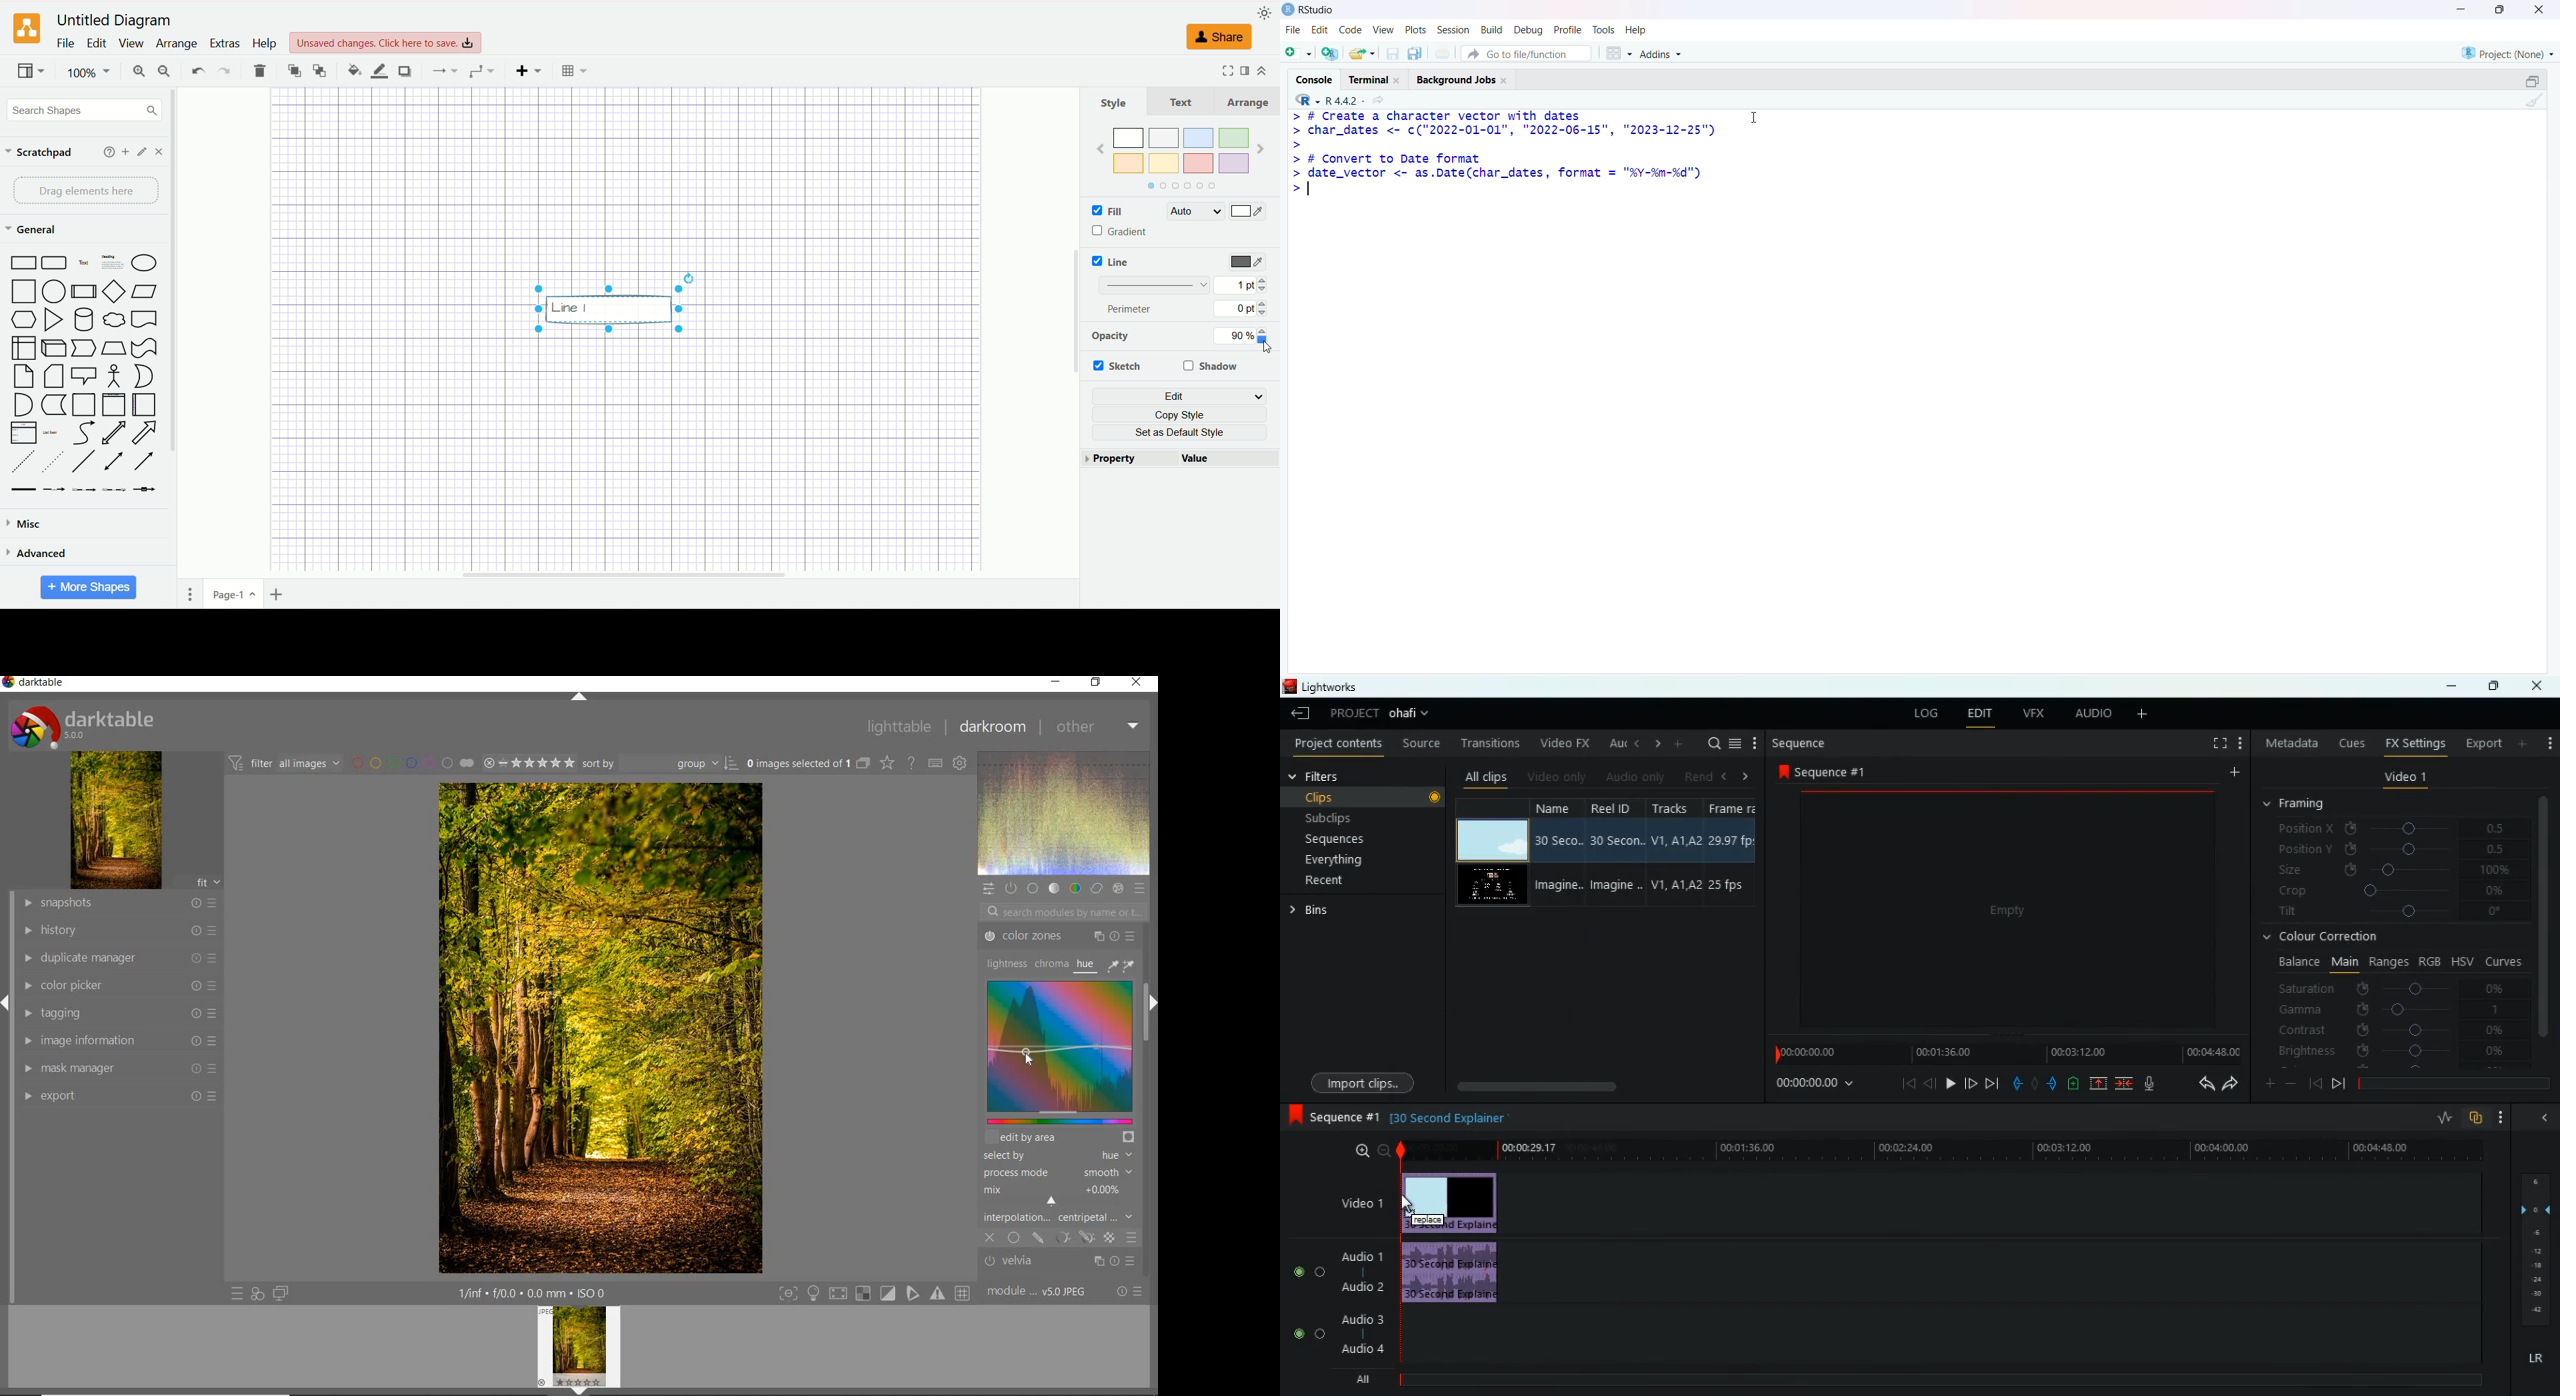  I want to click on R.4.2.2, so click(1340, 99).